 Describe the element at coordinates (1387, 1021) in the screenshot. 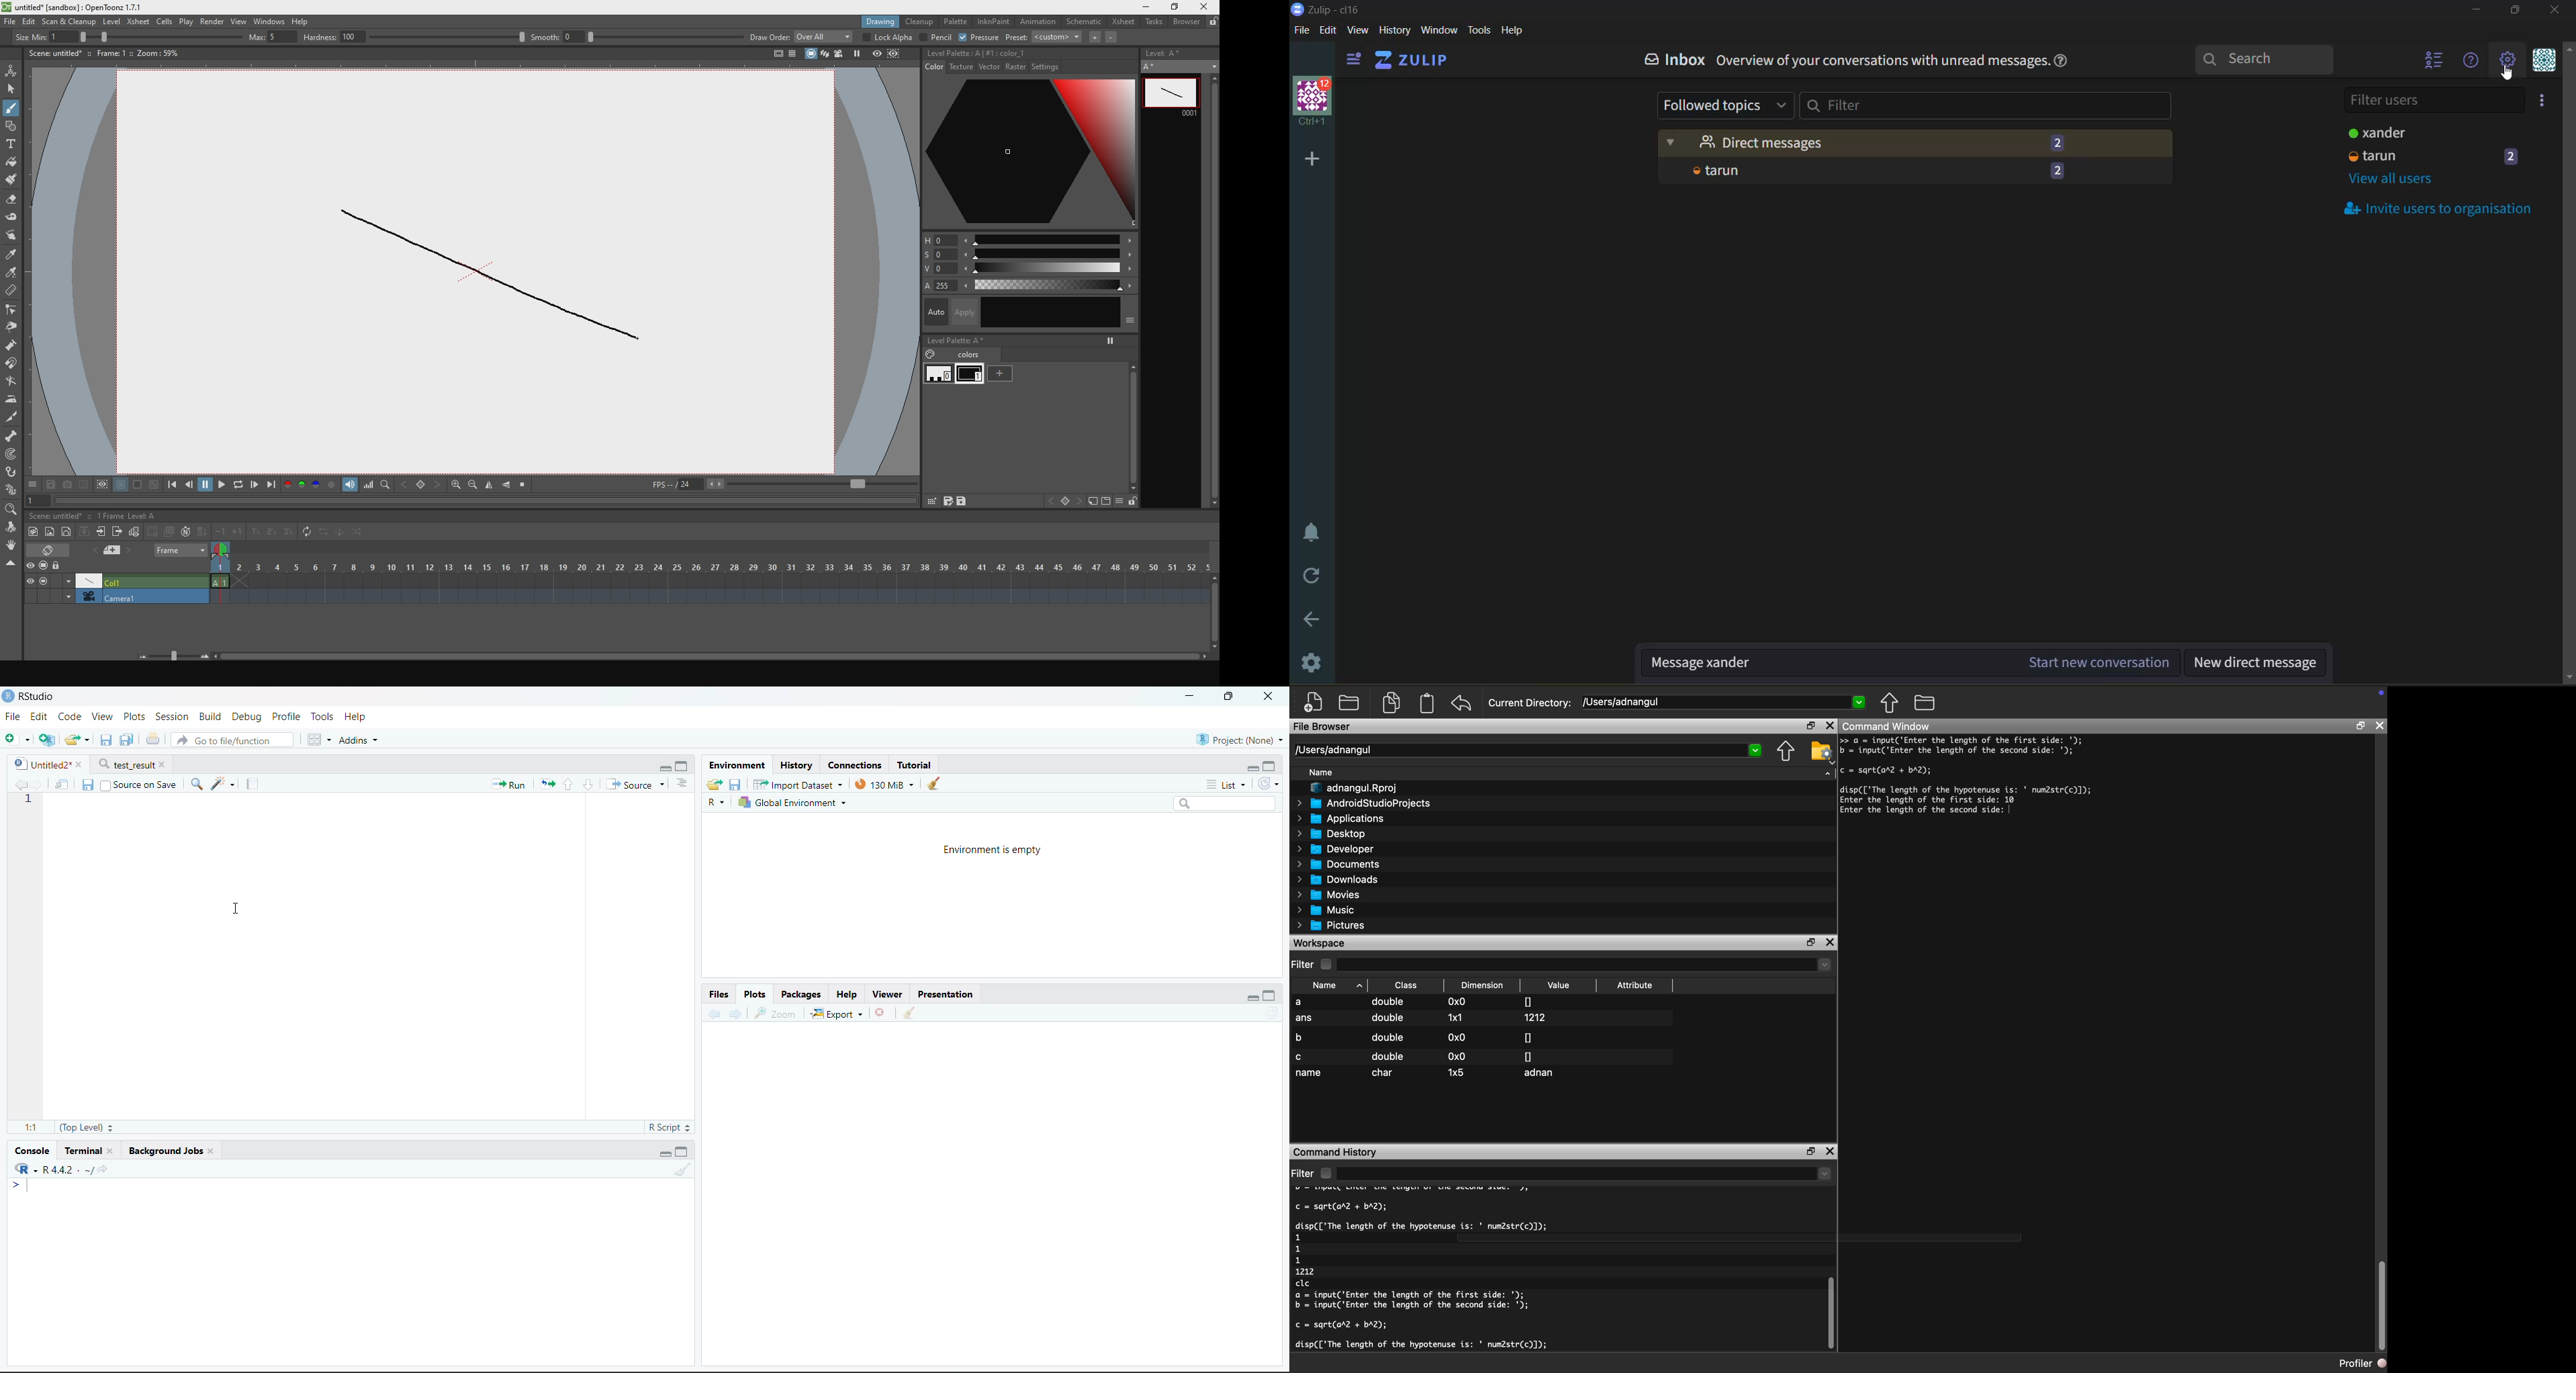

I see `double` at that location.